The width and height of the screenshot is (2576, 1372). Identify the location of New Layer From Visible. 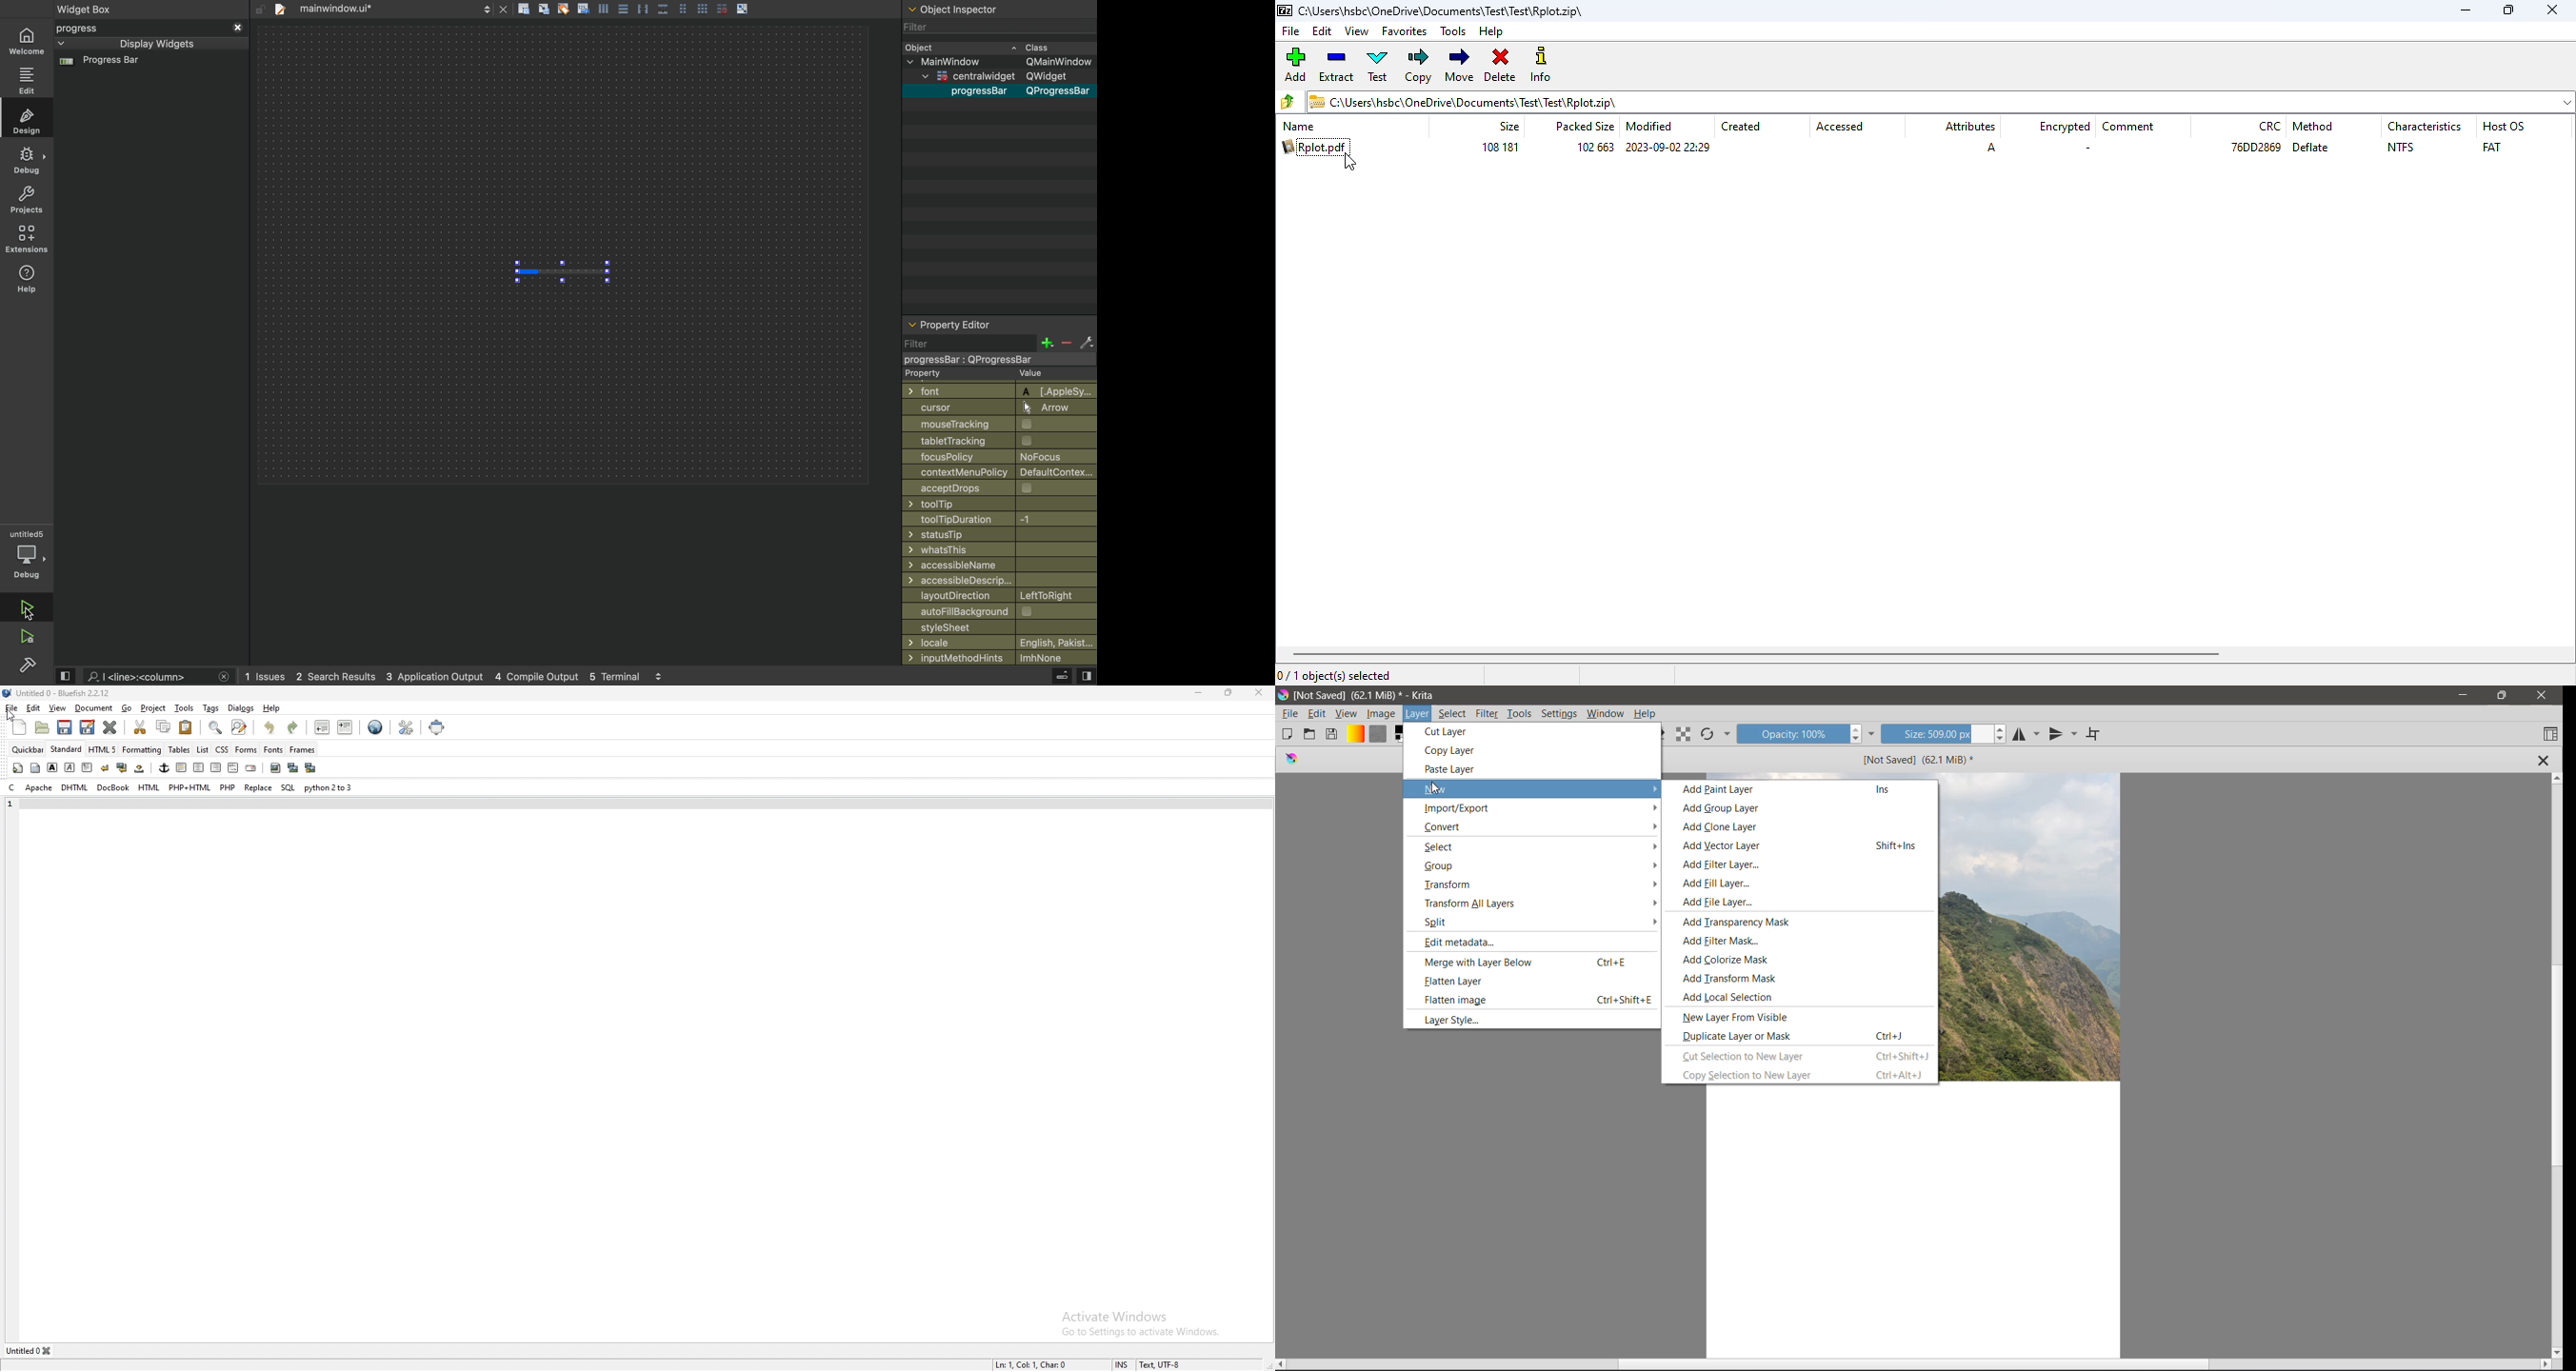
(1744, 1017).